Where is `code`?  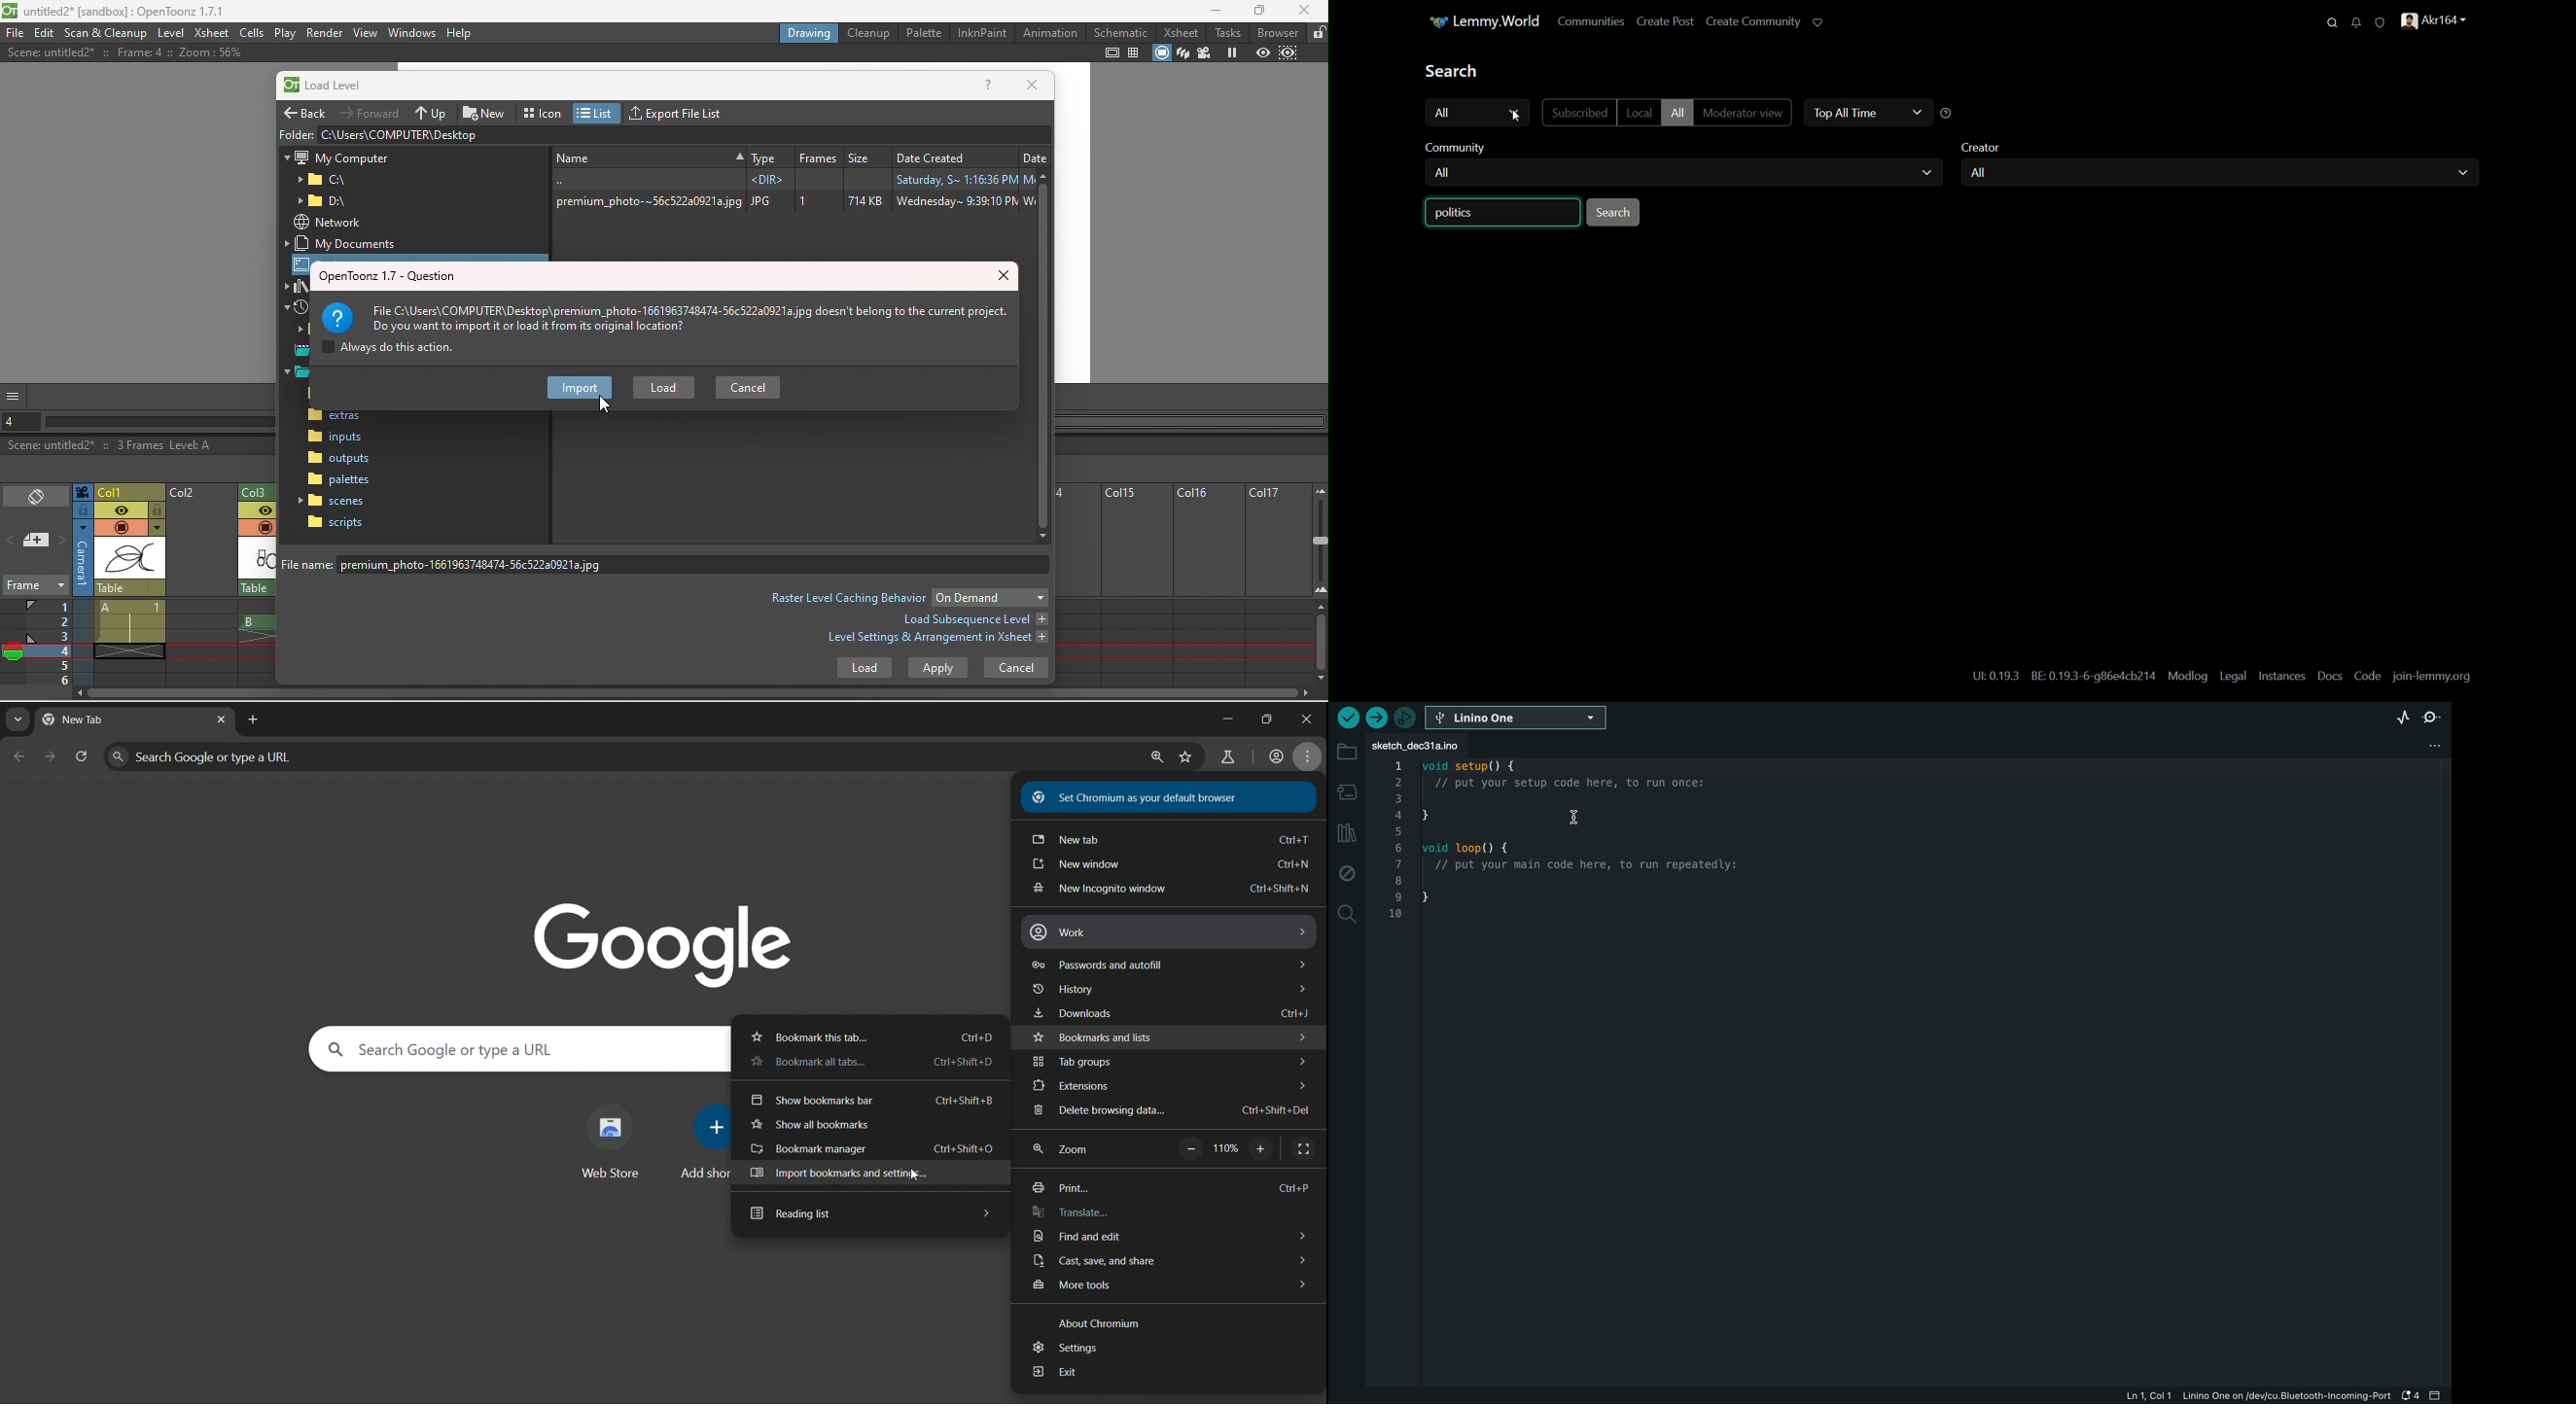
code is located at coordinates (1610, 851).